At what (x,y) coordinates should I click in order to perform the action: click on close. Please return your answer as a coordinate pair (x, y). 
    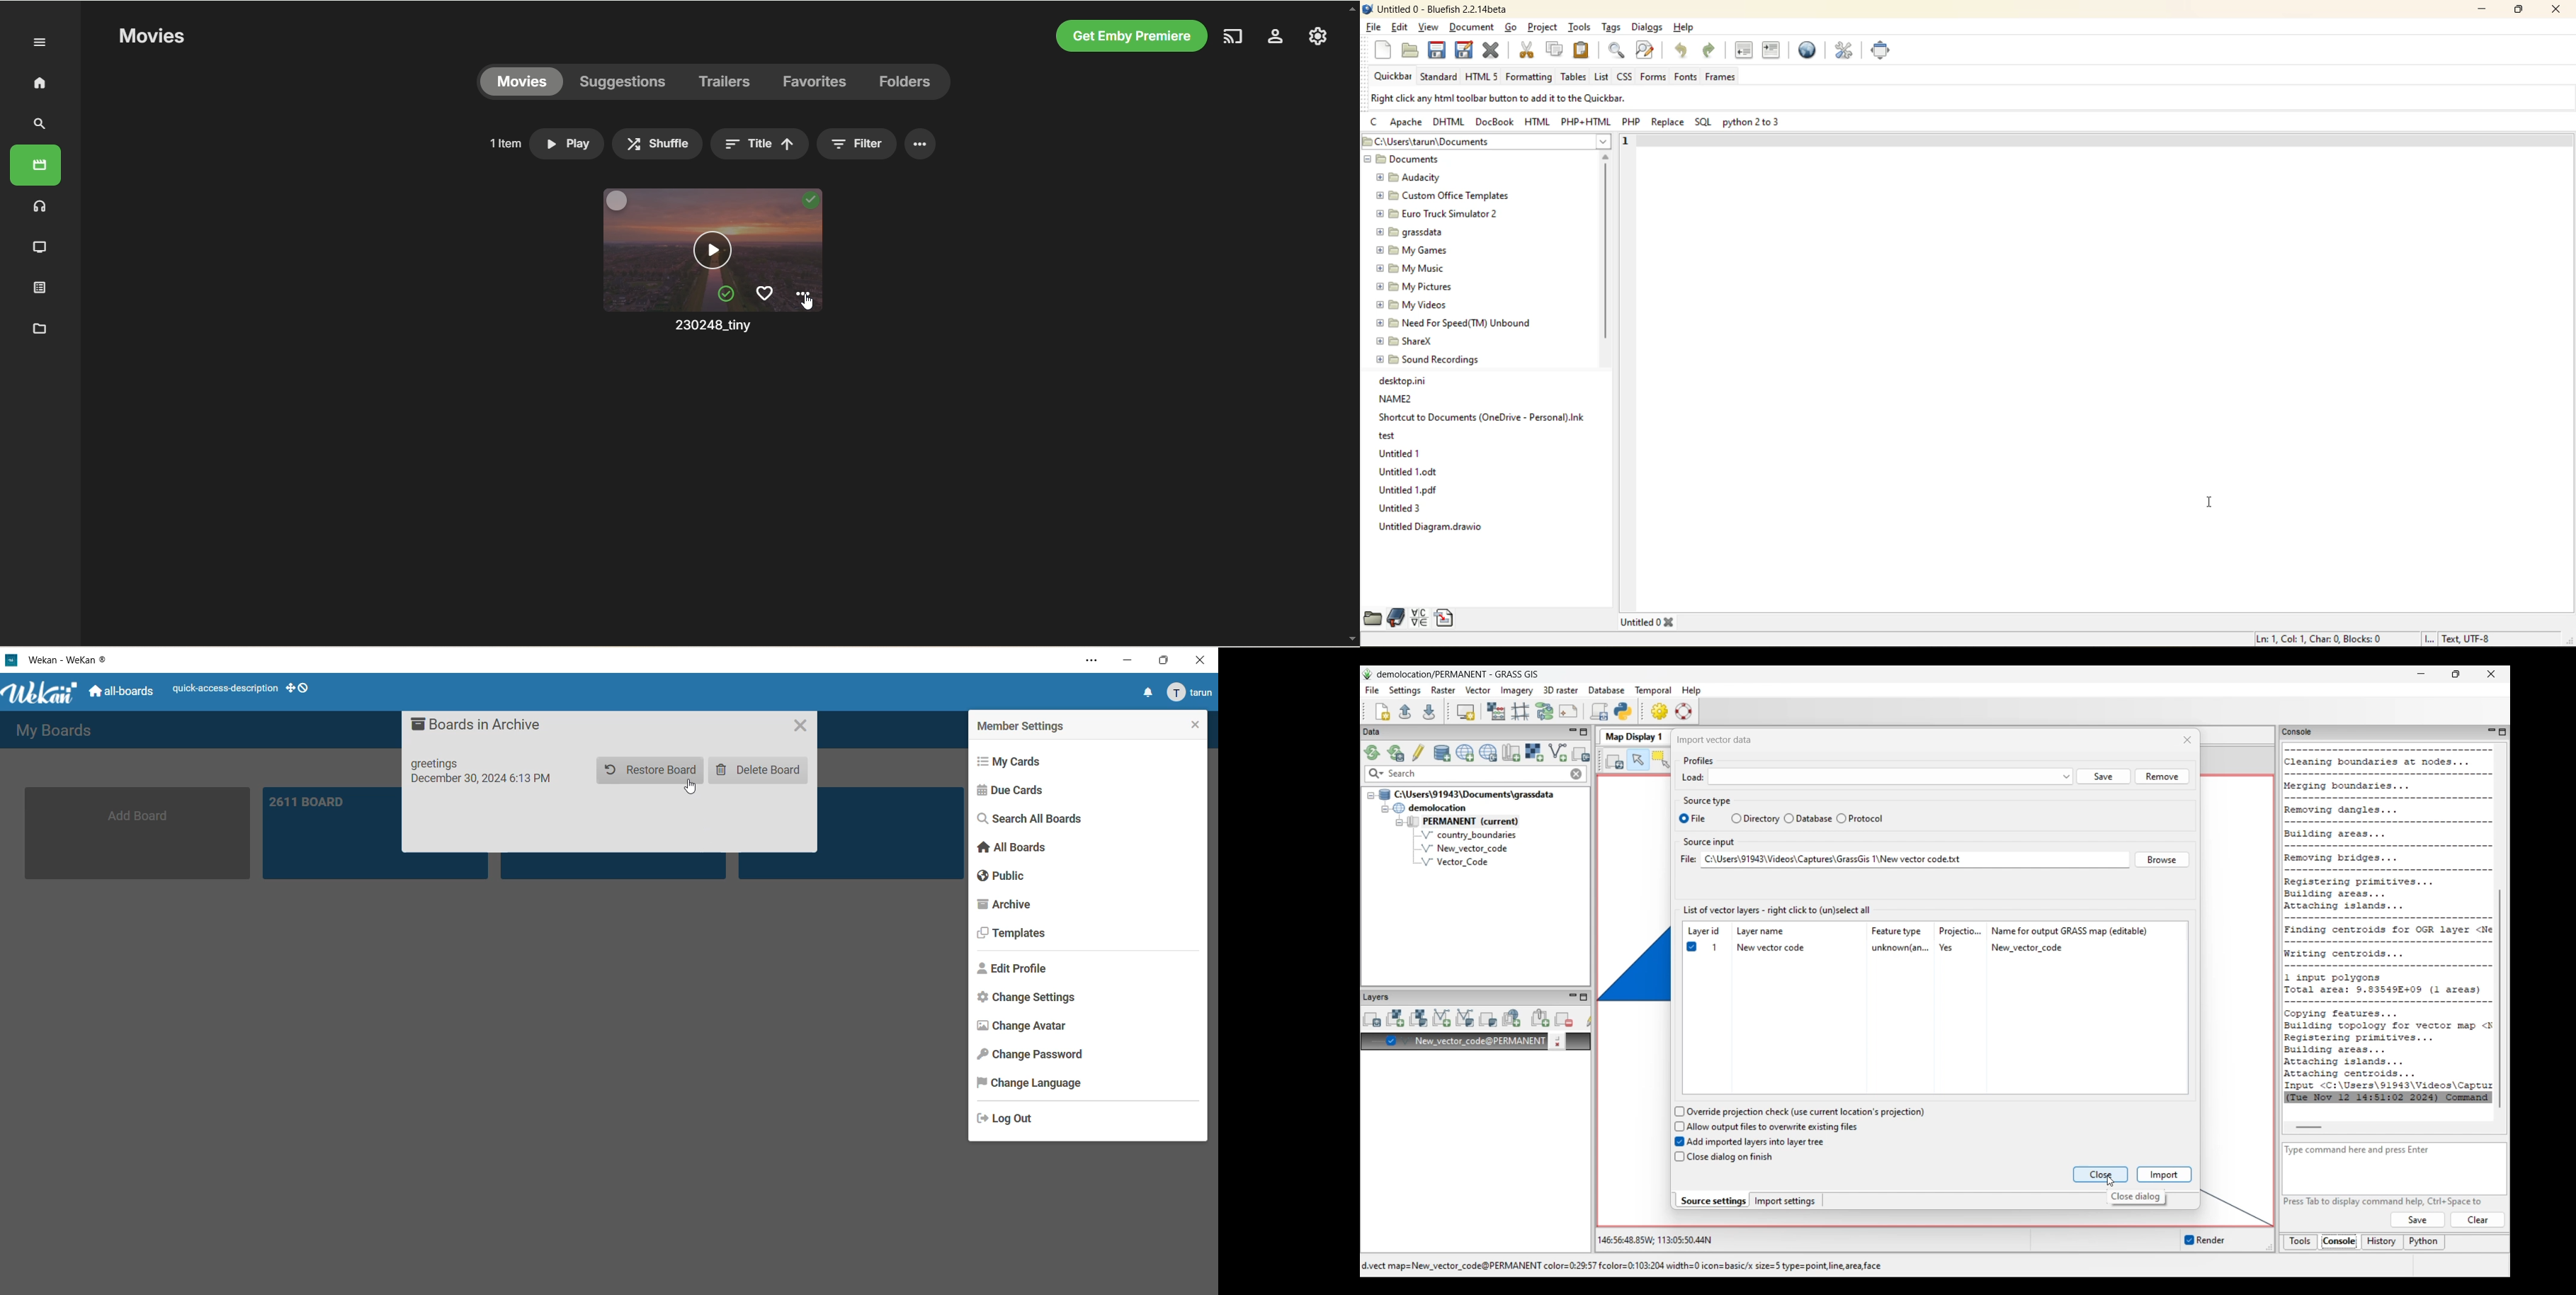
    Looking at the image, I should click on (2555, 10).